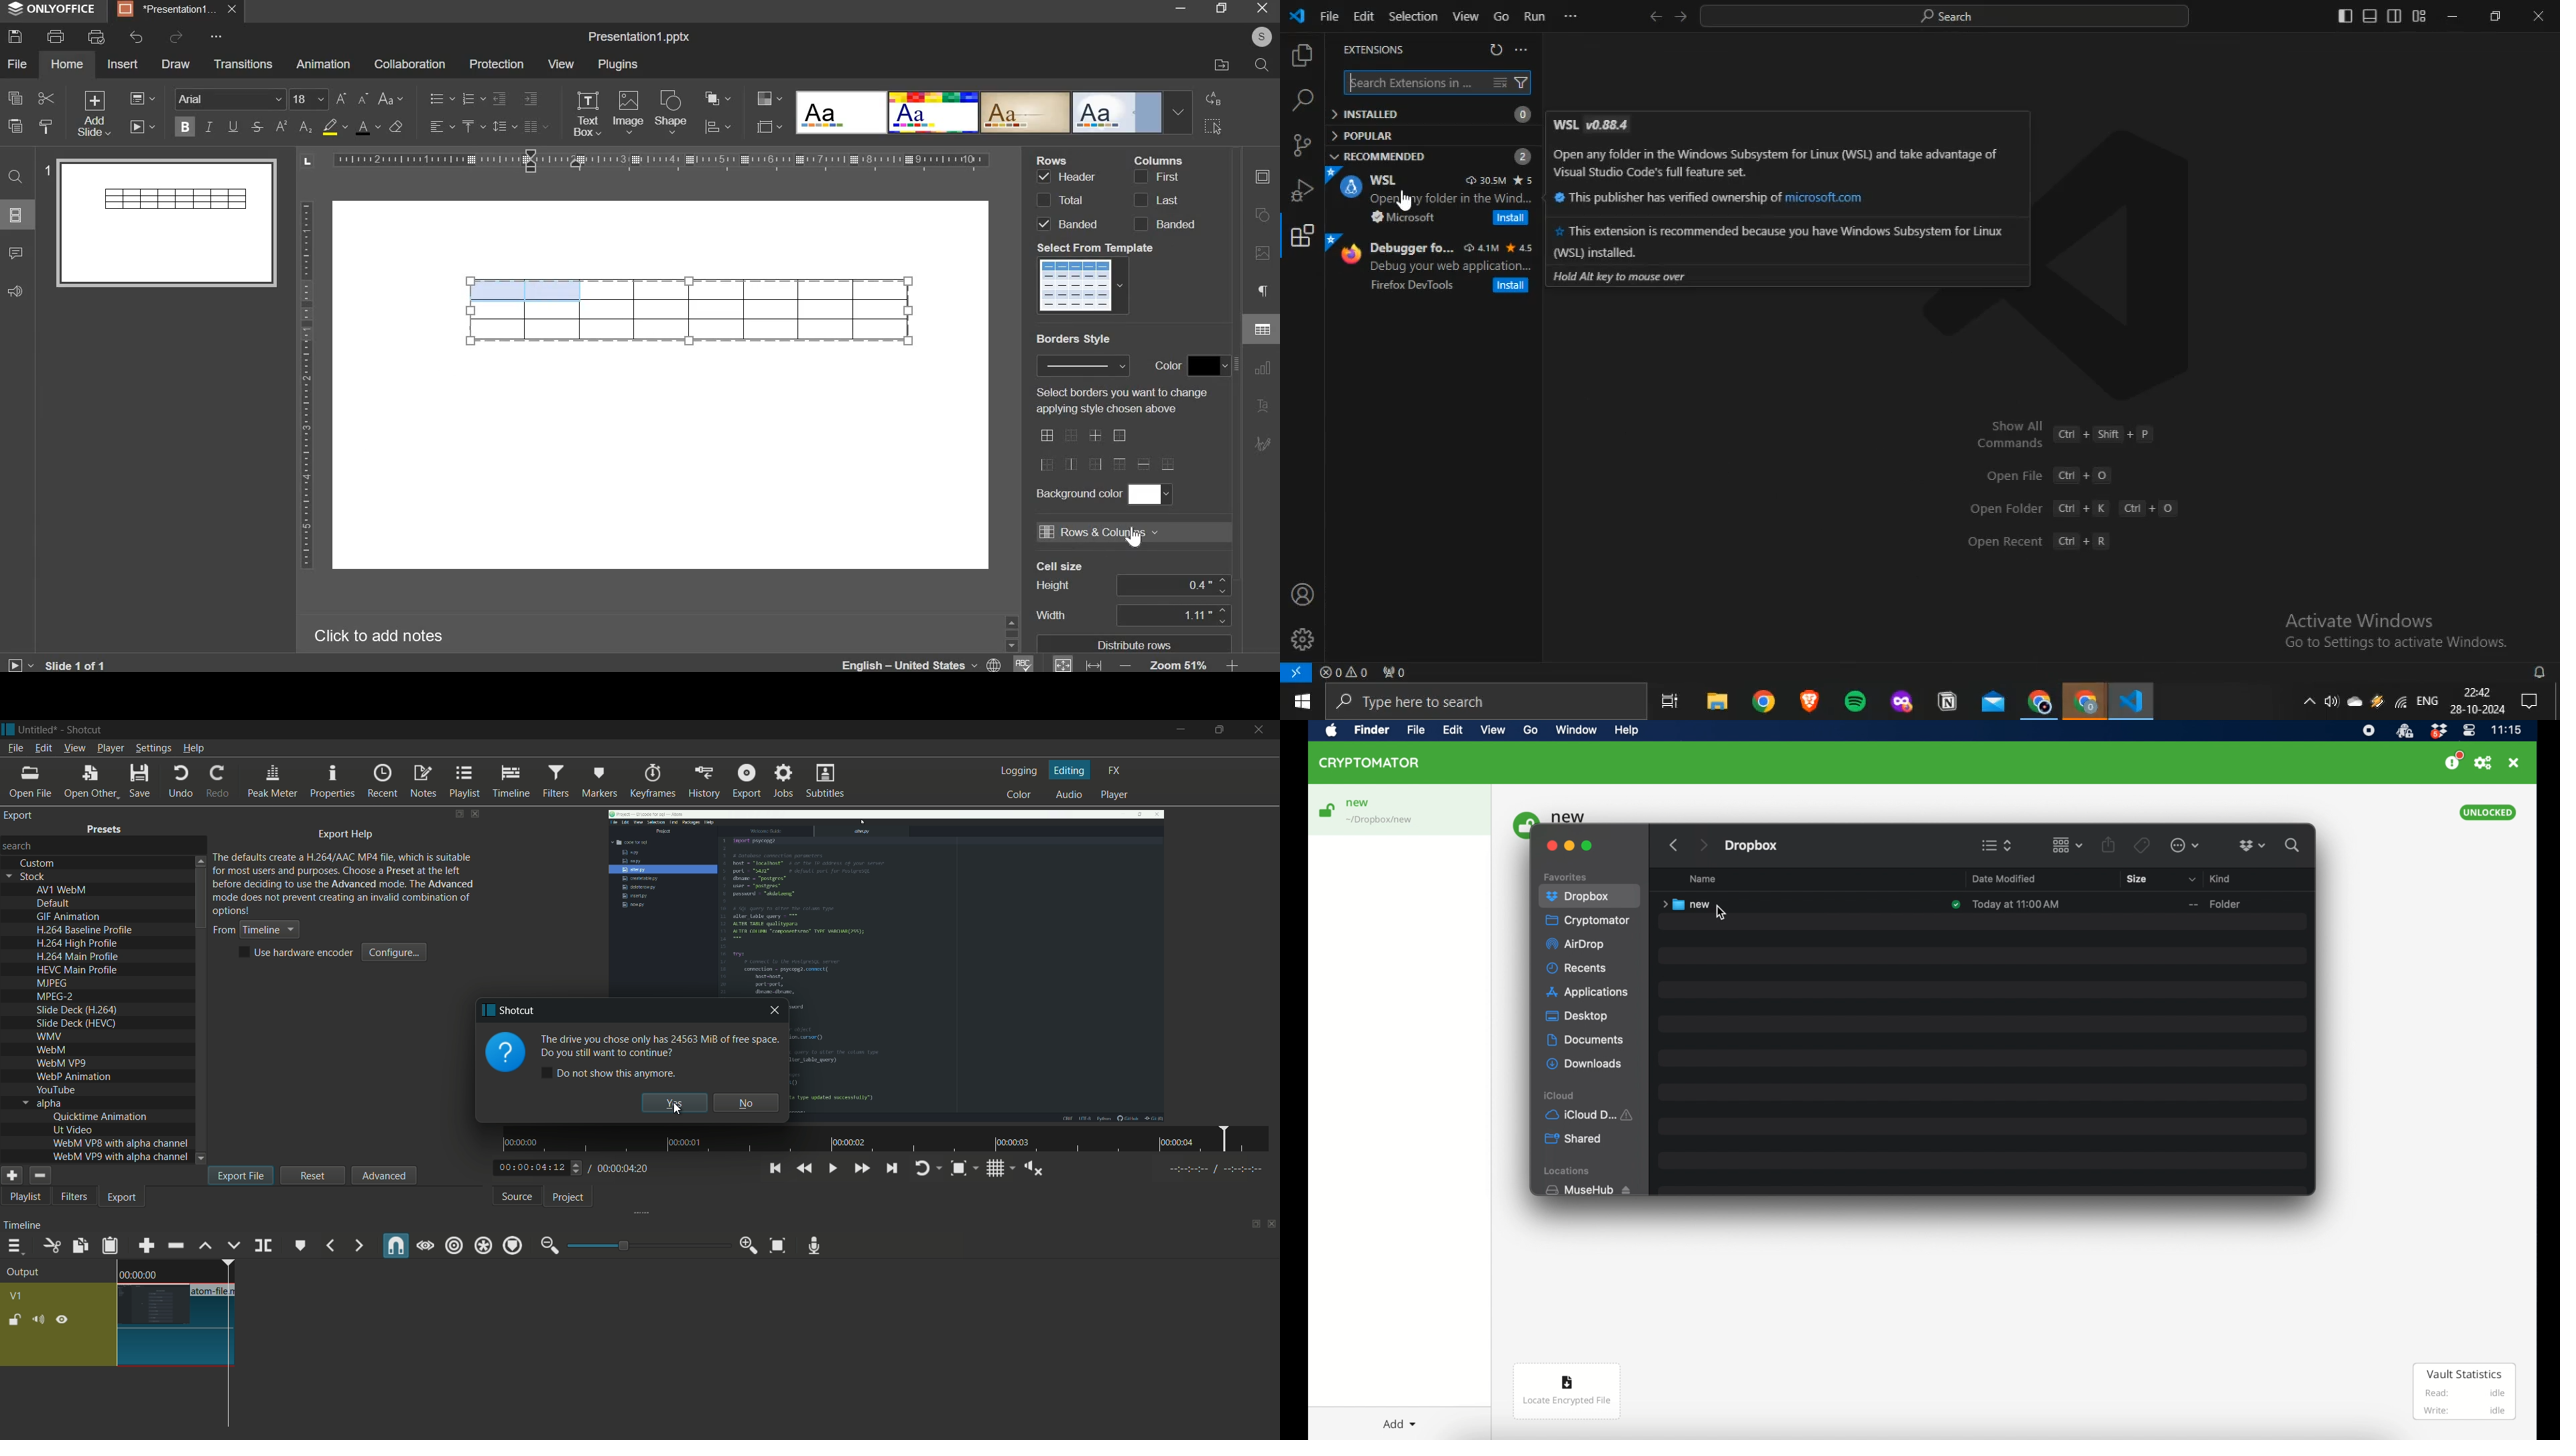 The height and width of the screenshot is (1456, 2576). I want to click on timeline, so click(513, 782).